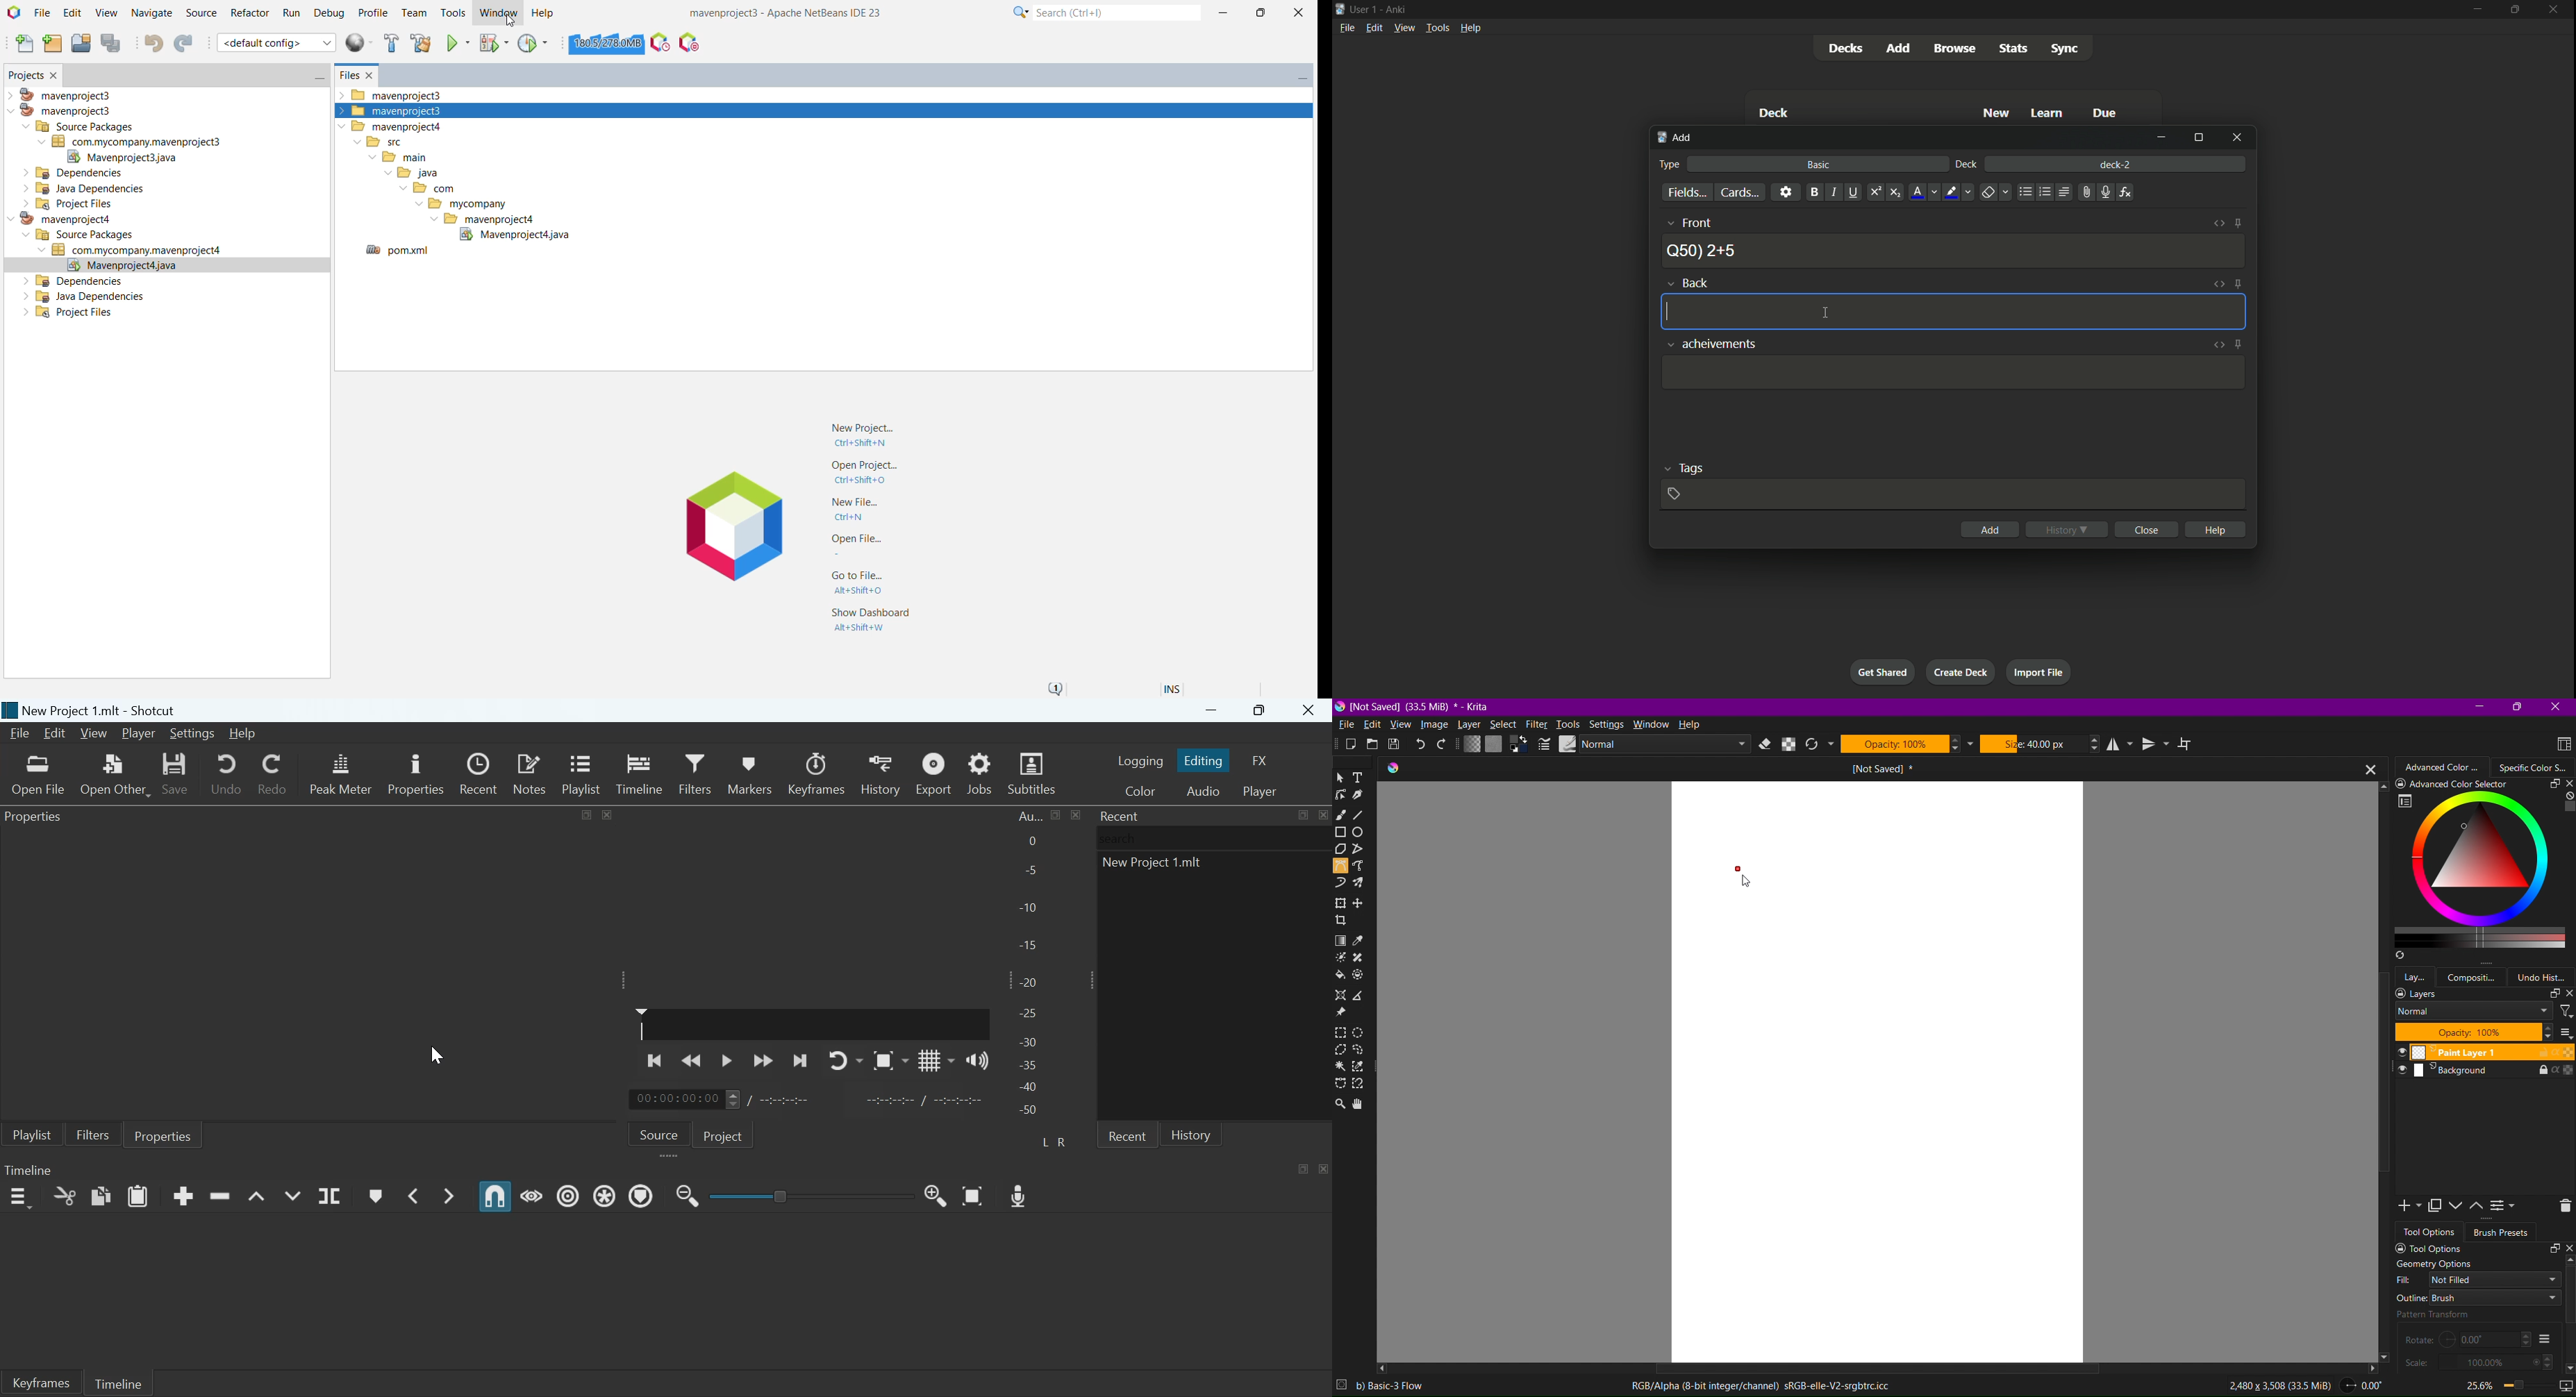 The image size is (2576, 1400). What do you see at coordinates (2016, 49) in the screenshot?
I see `stats` at bounding box center [2016, 49].